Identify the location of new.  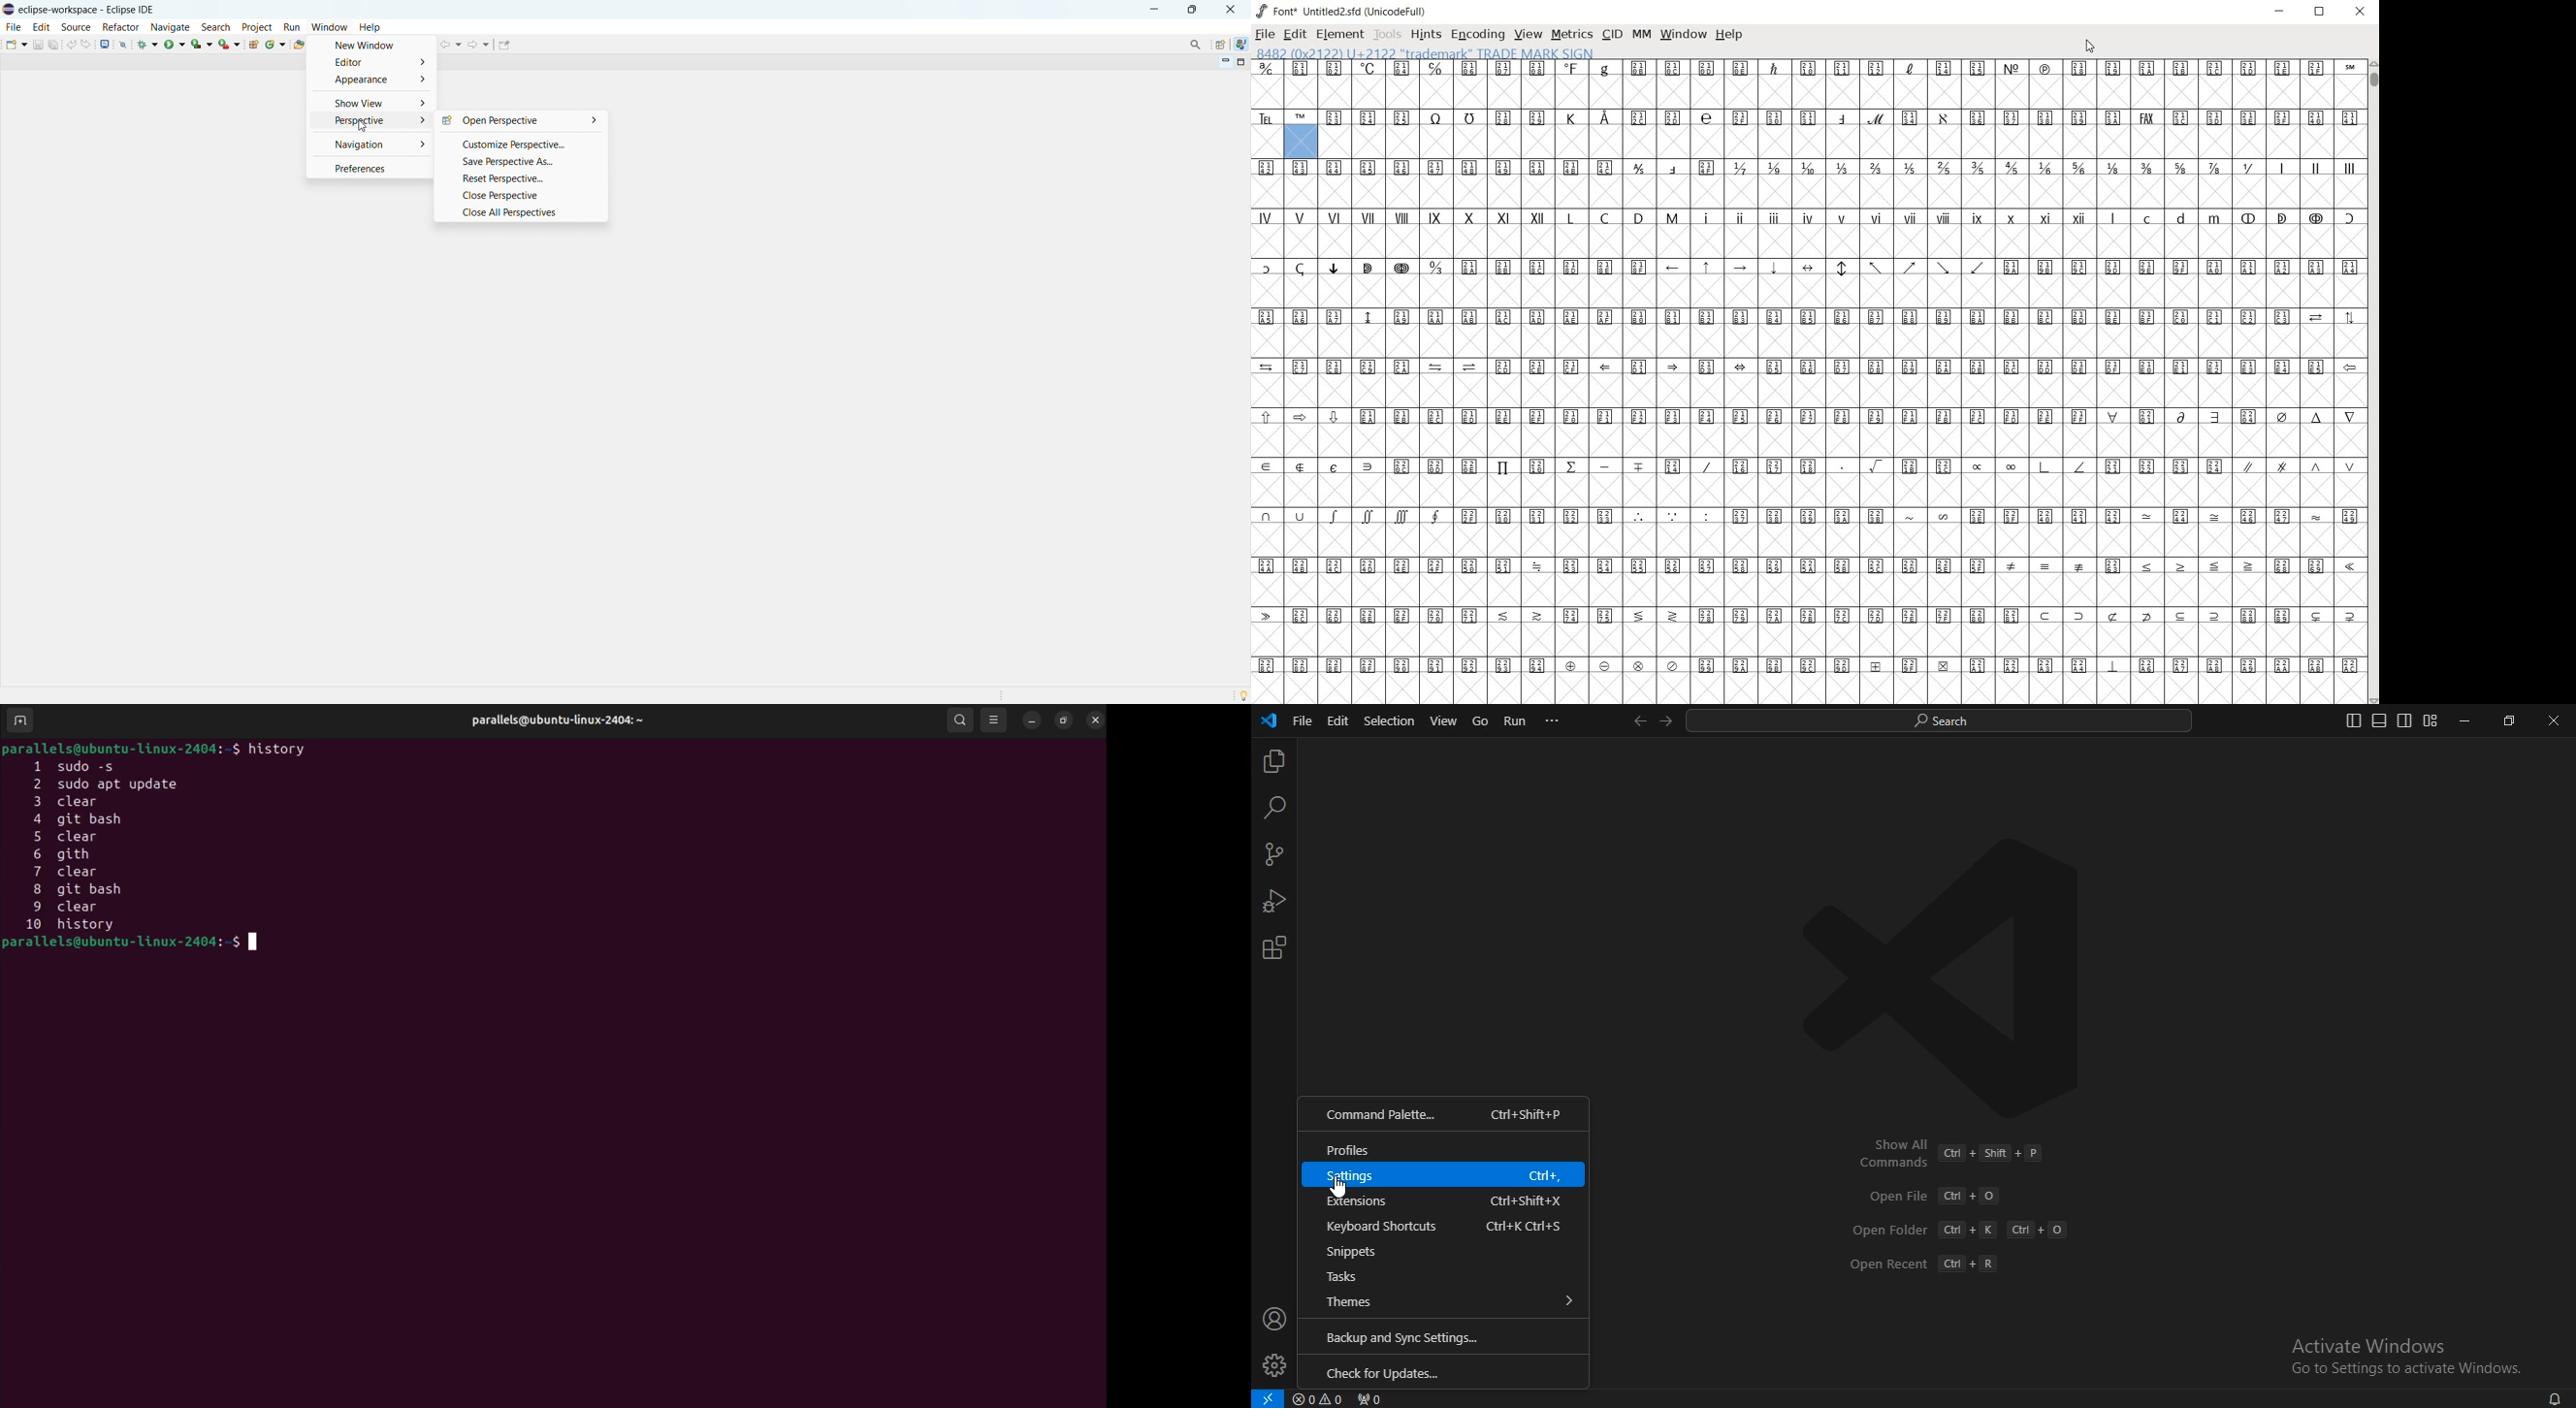
(15, 44).